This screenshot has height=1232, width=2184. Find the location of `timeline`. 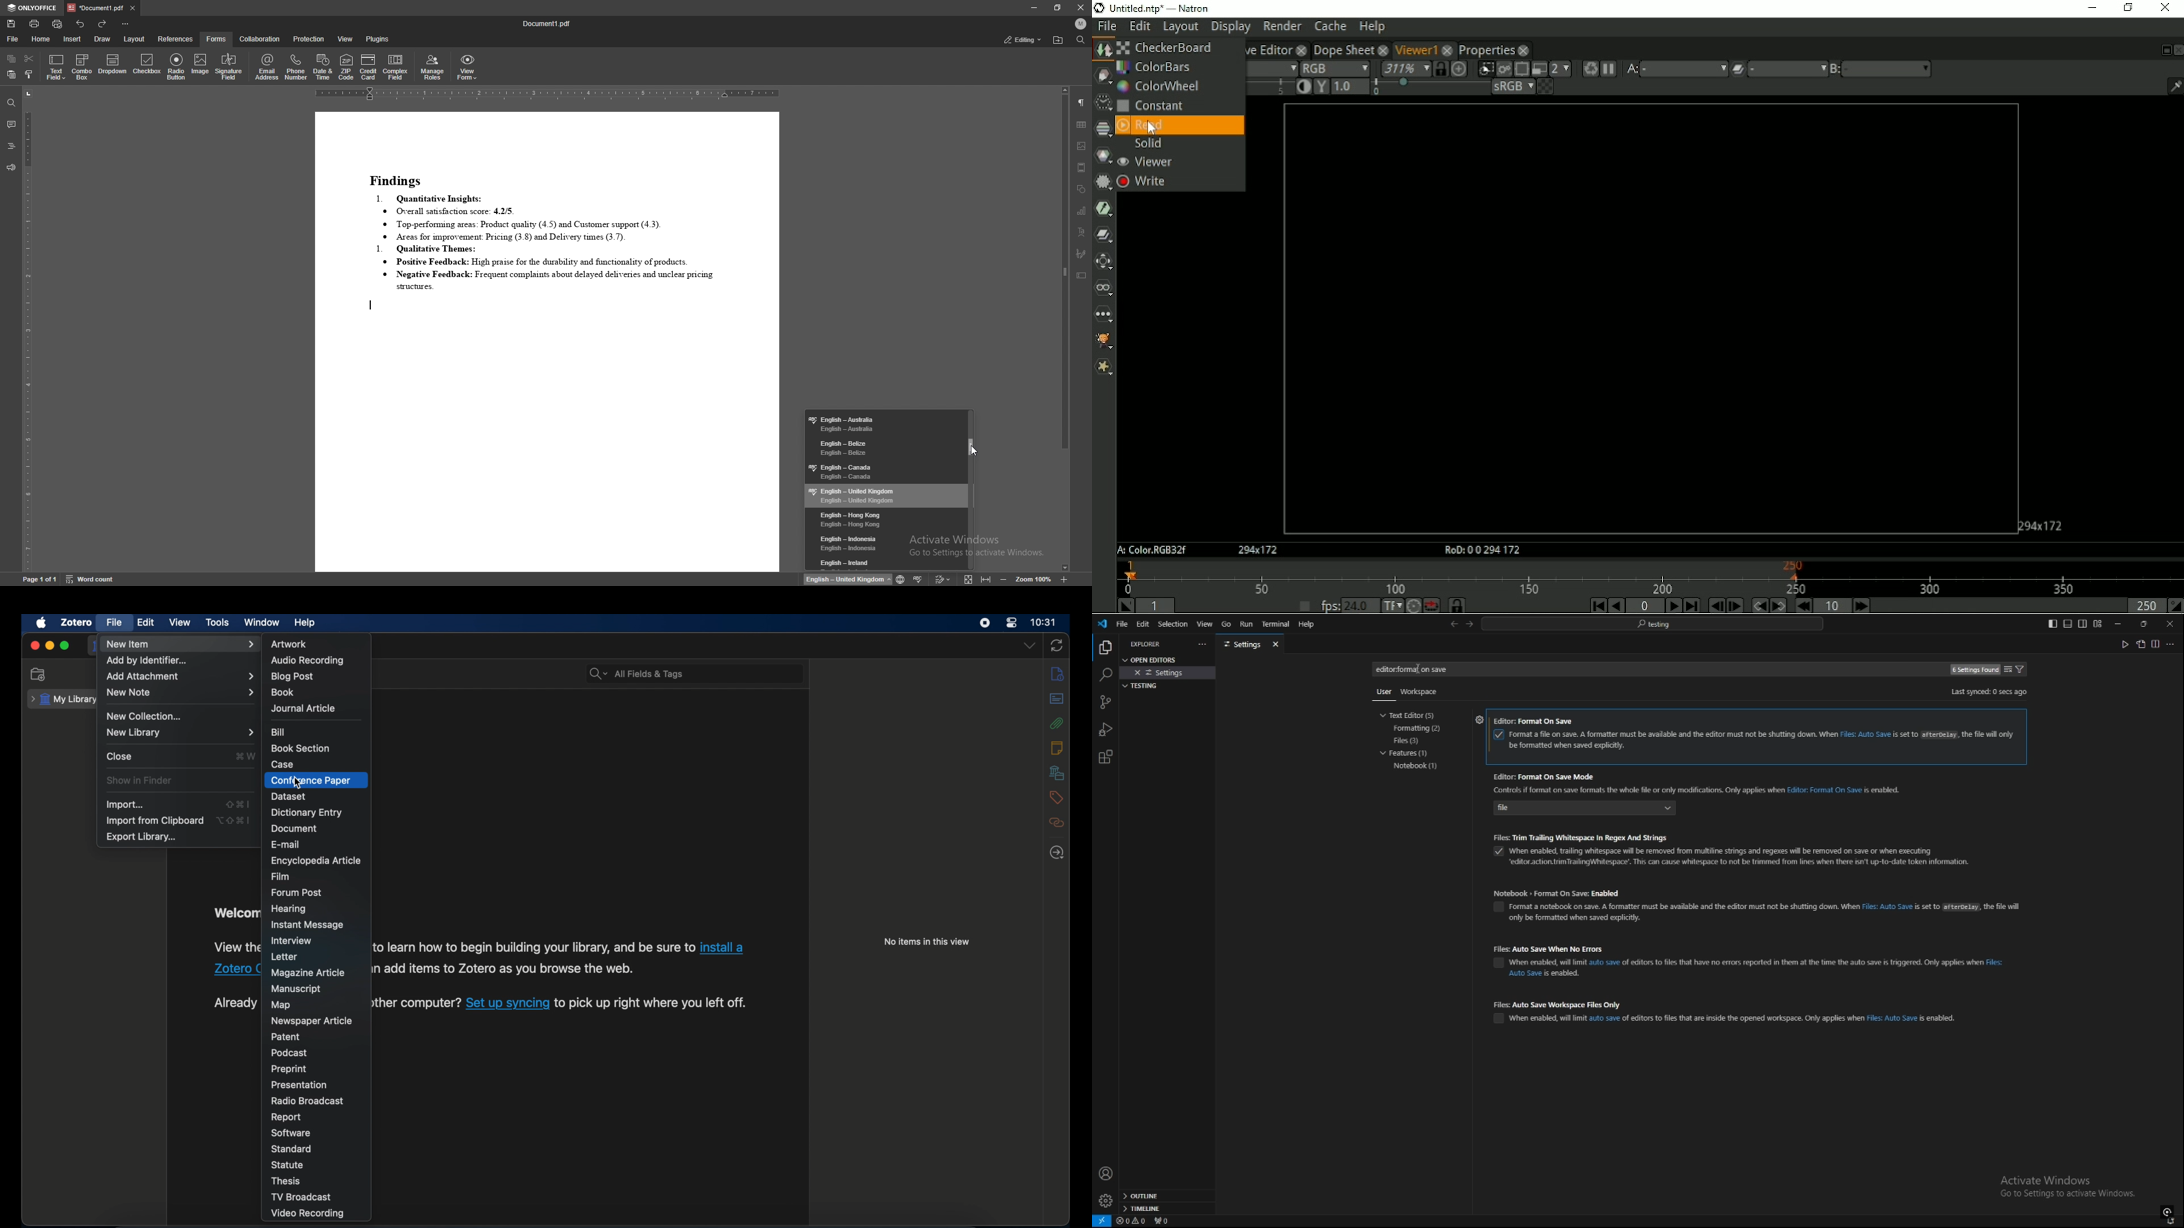

timeline is located at coordinates (1167, 1210).